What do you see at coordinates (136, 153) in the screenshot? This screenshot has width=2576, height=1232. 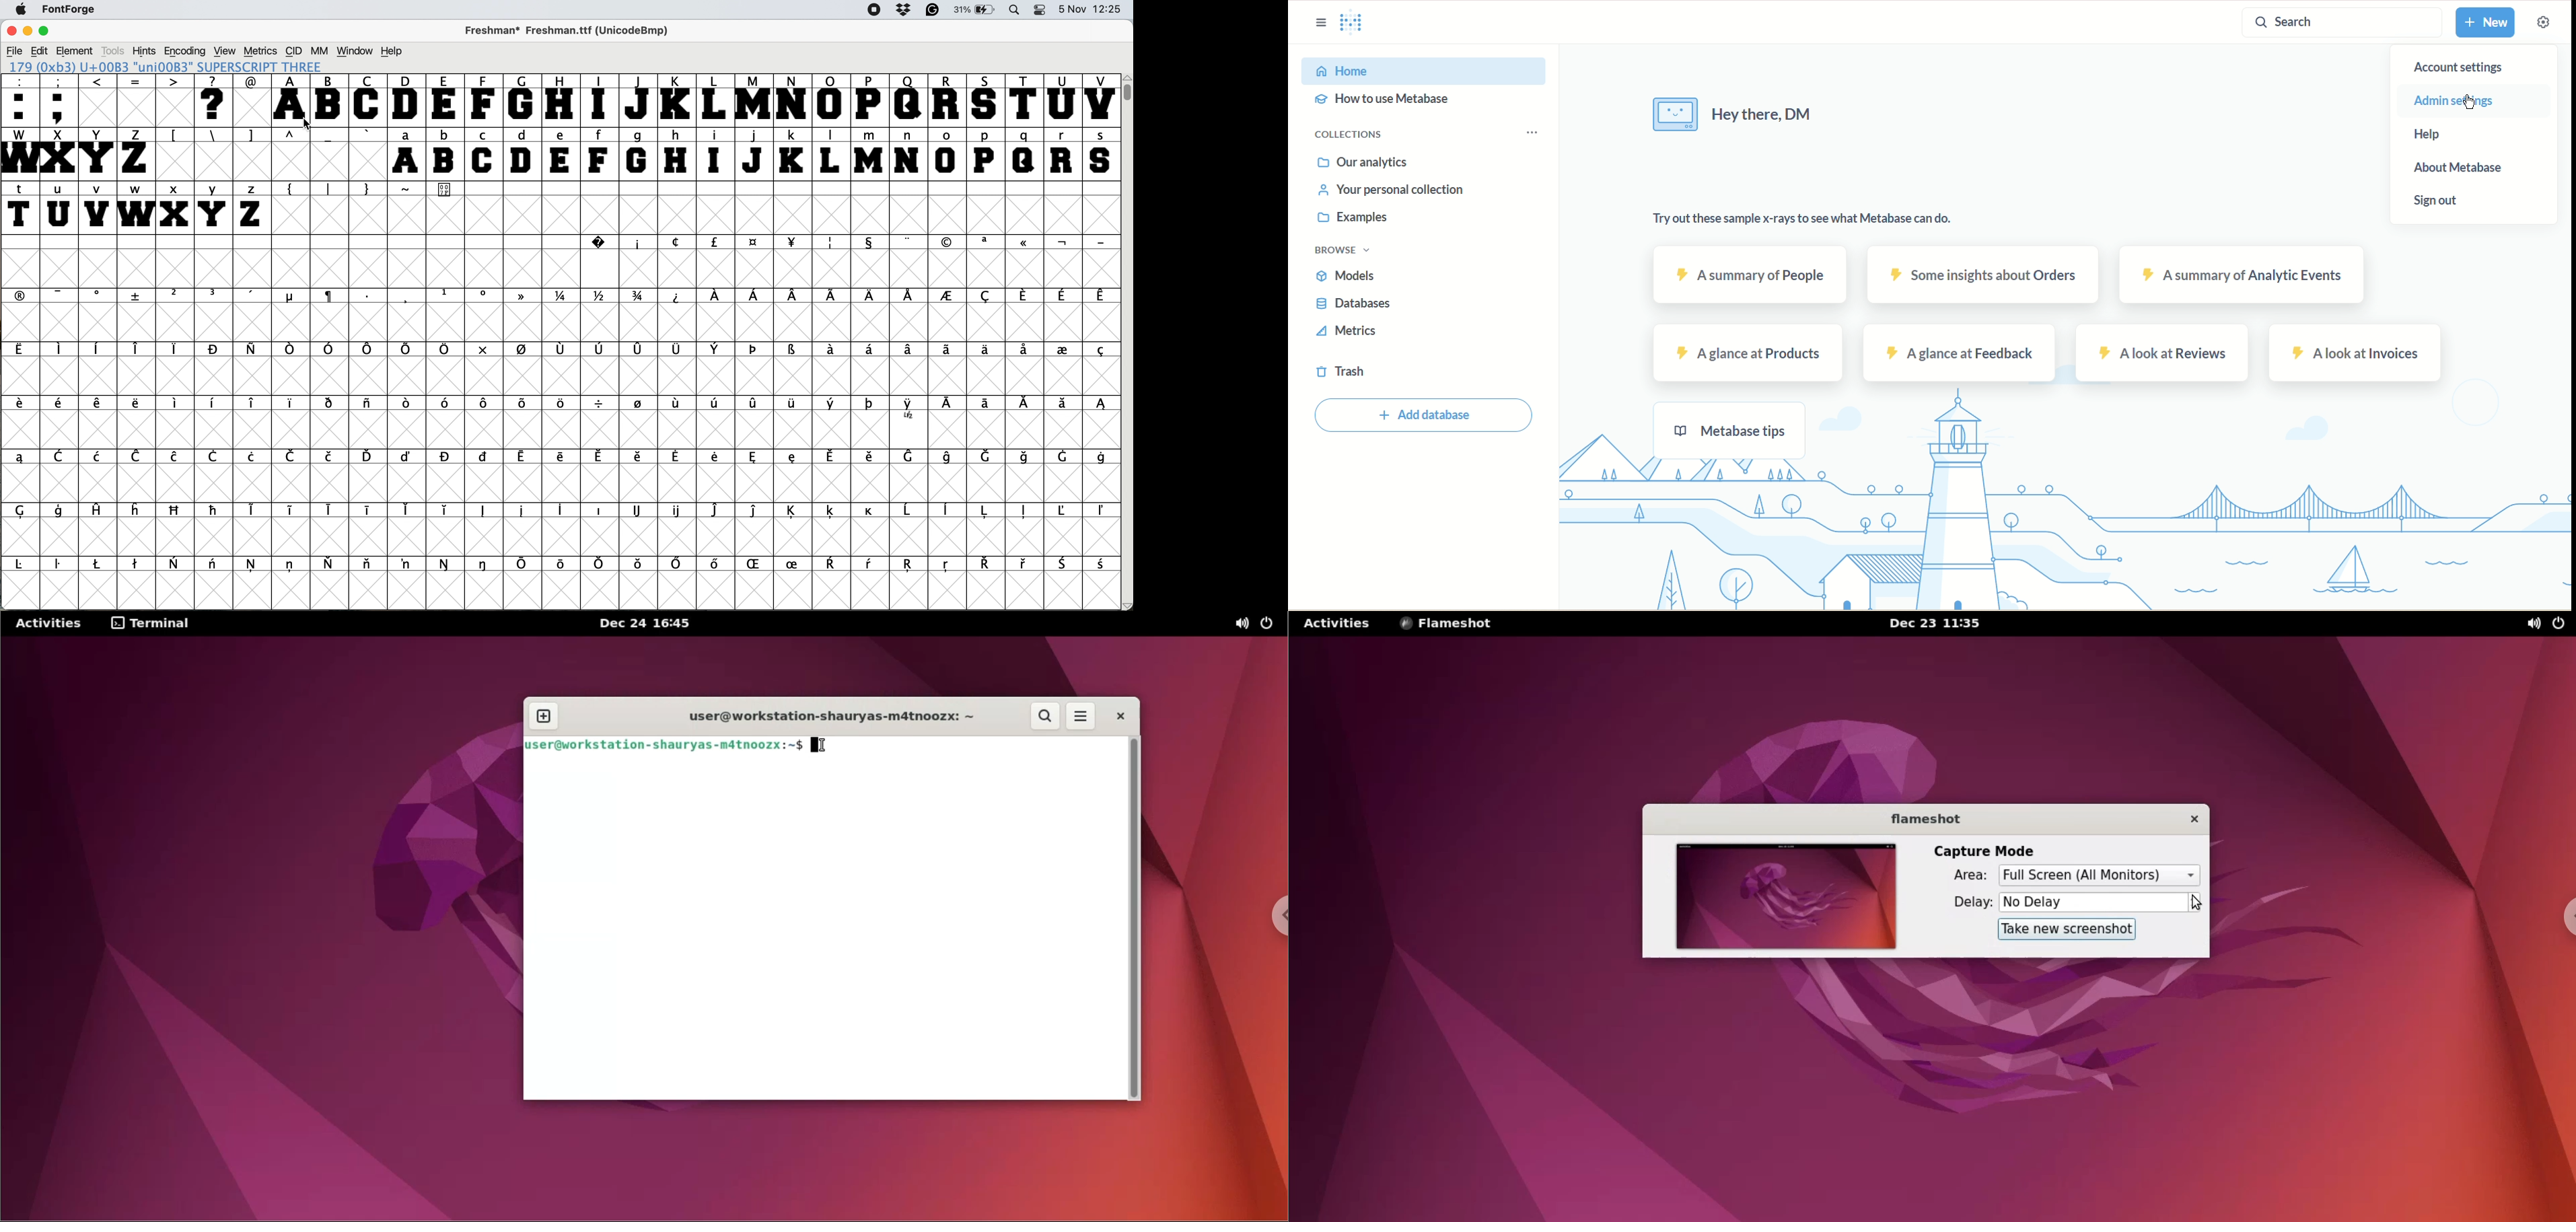 I see `Z` at bounding box center [136, 153].